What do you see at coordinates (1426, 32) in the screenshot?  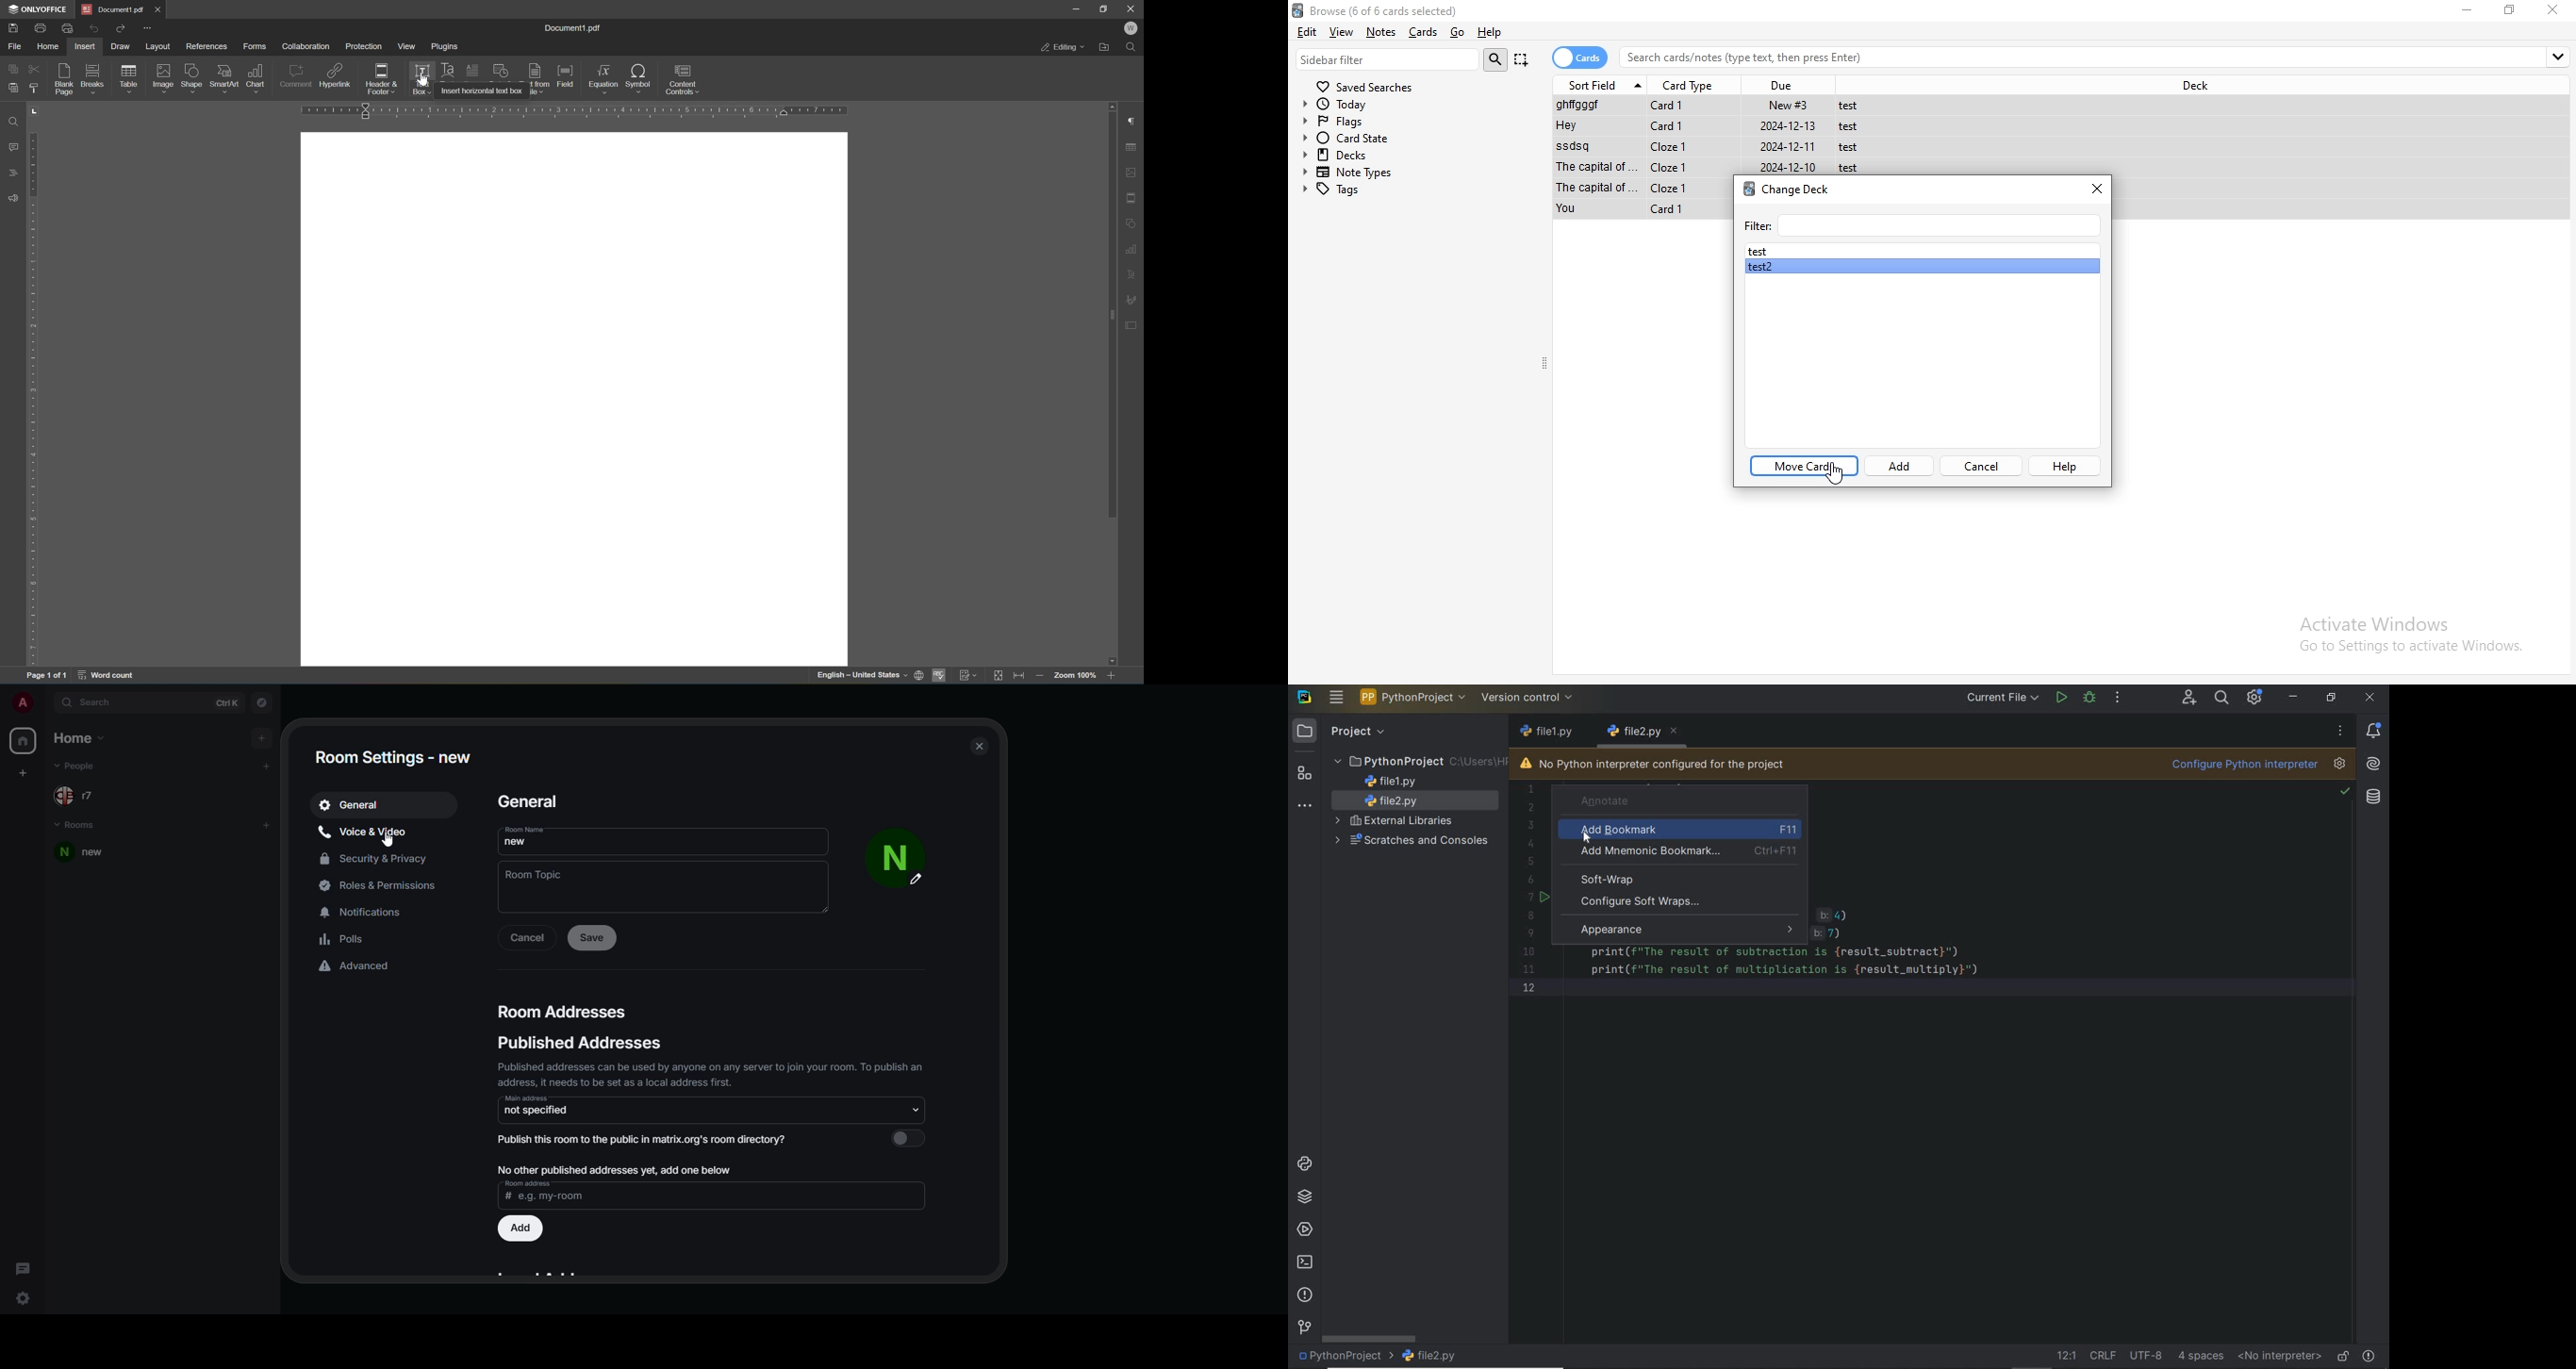 I see `Cards` at bounding box center [1426, 32].